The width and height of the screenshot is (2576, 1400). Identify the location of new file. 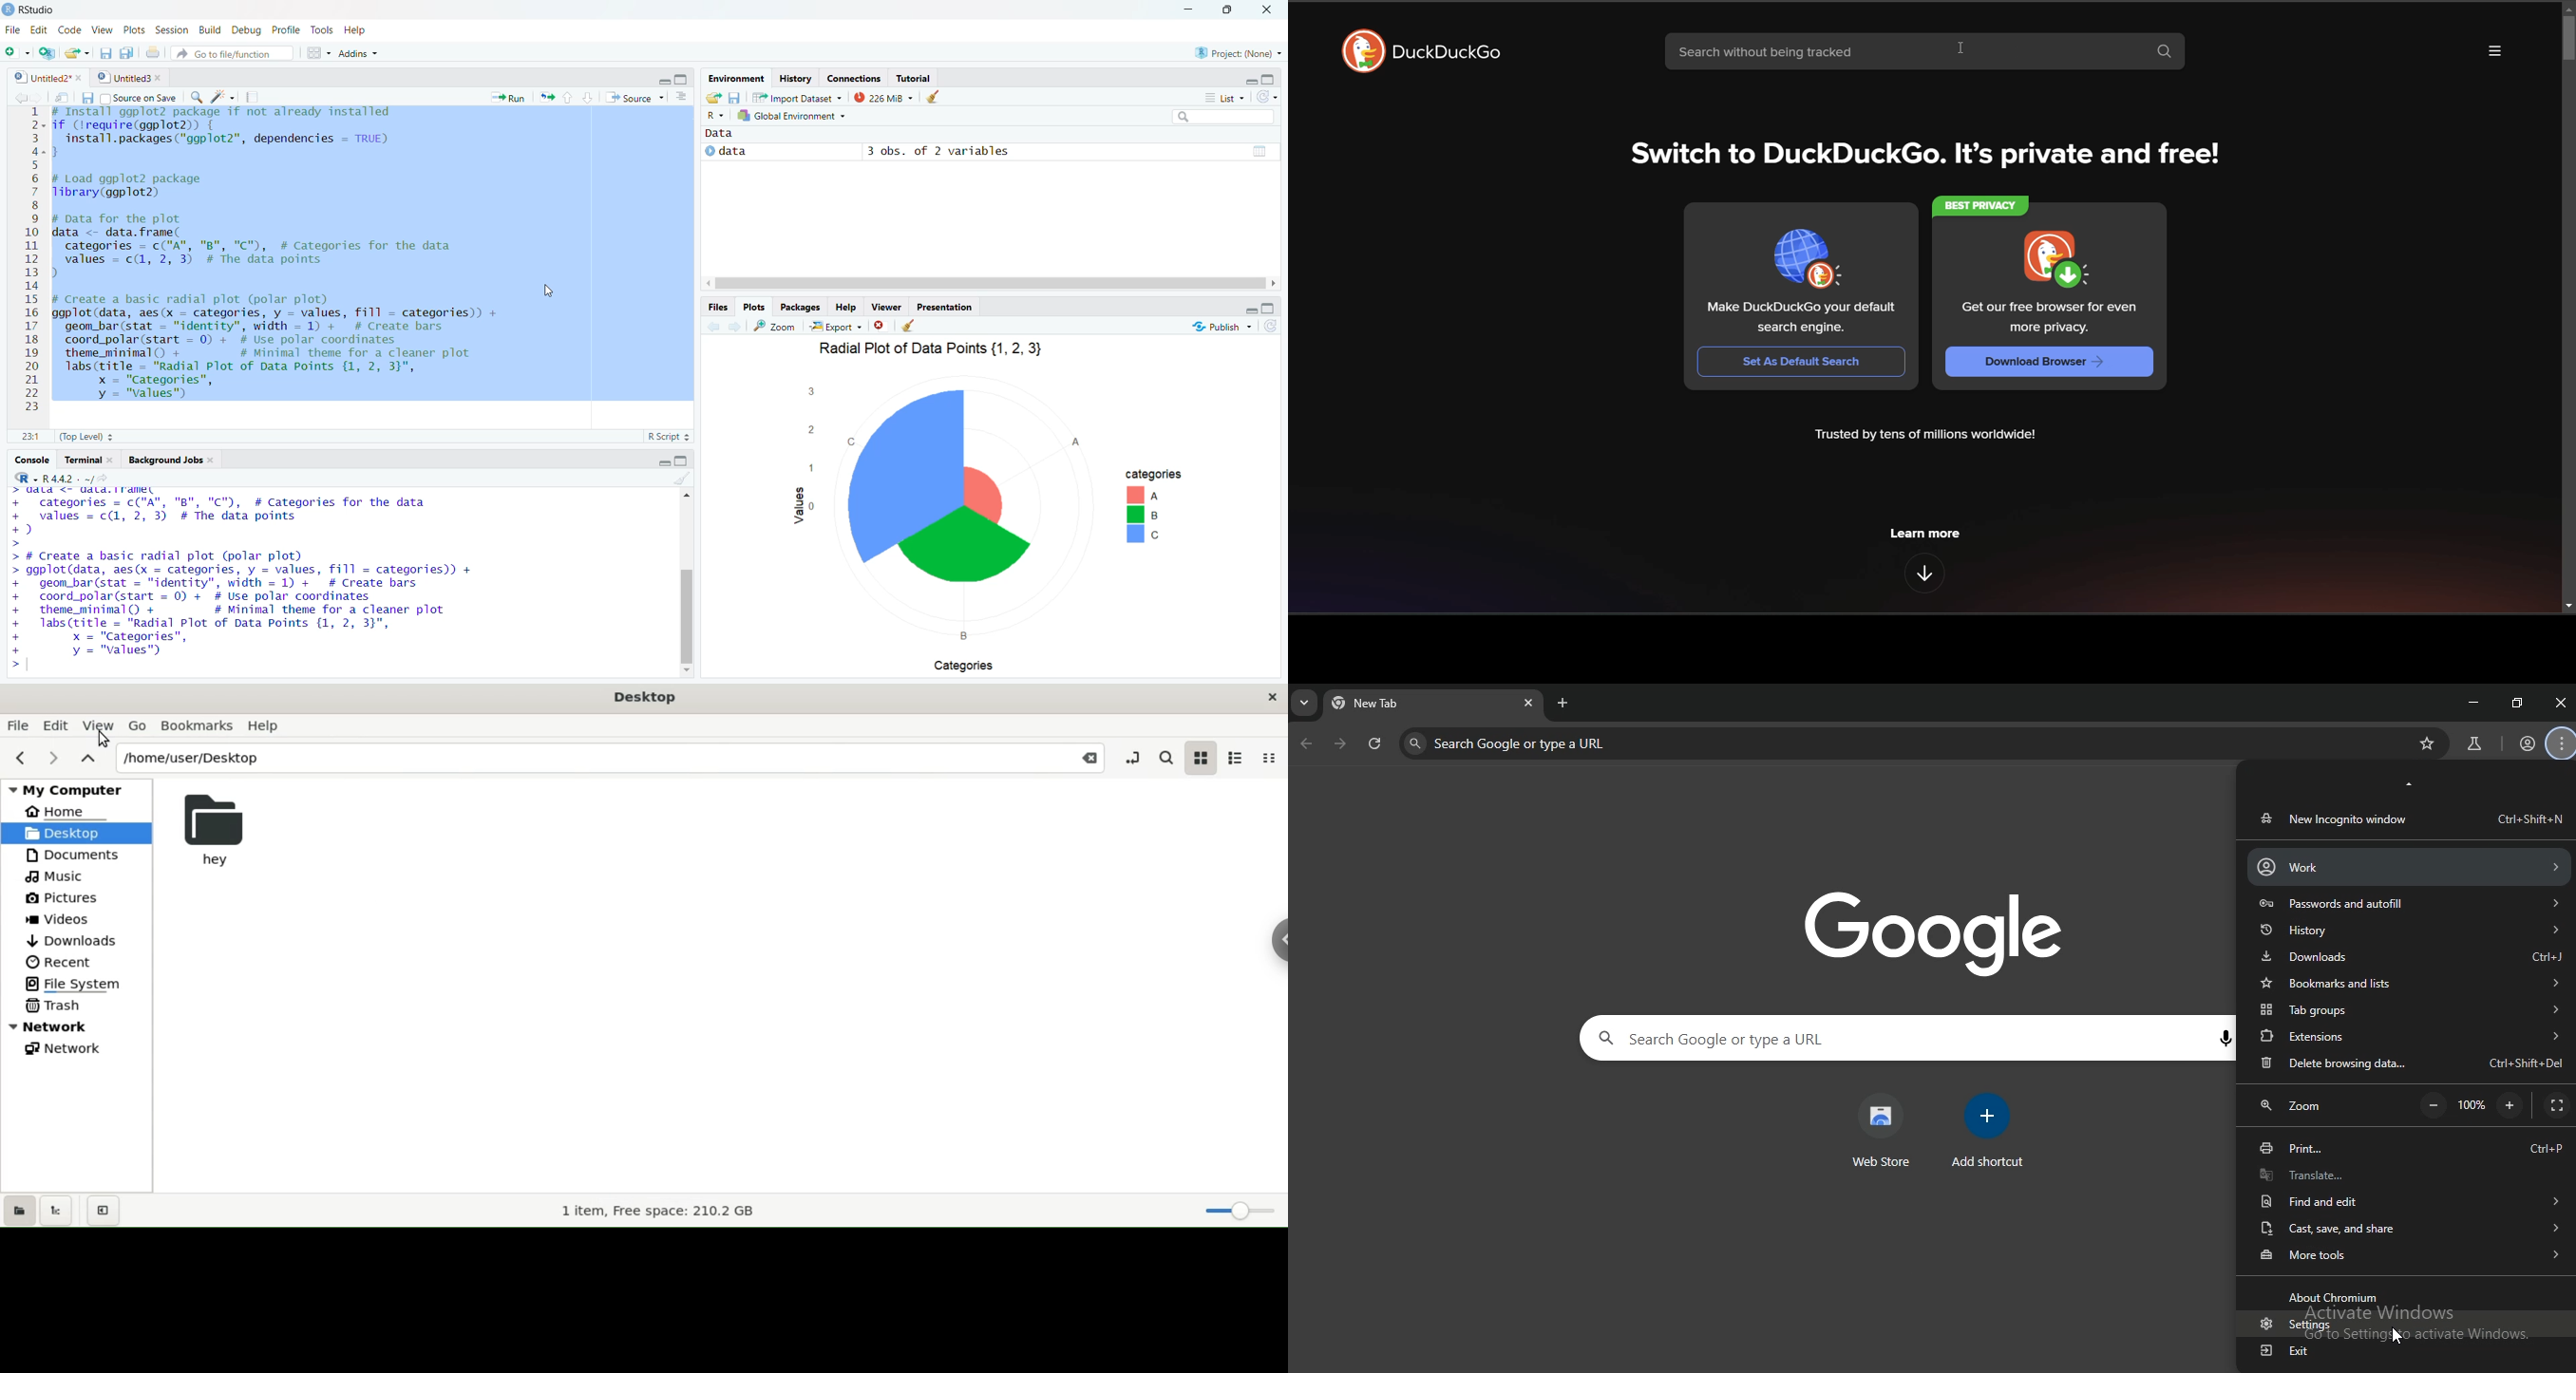
(17, 52).